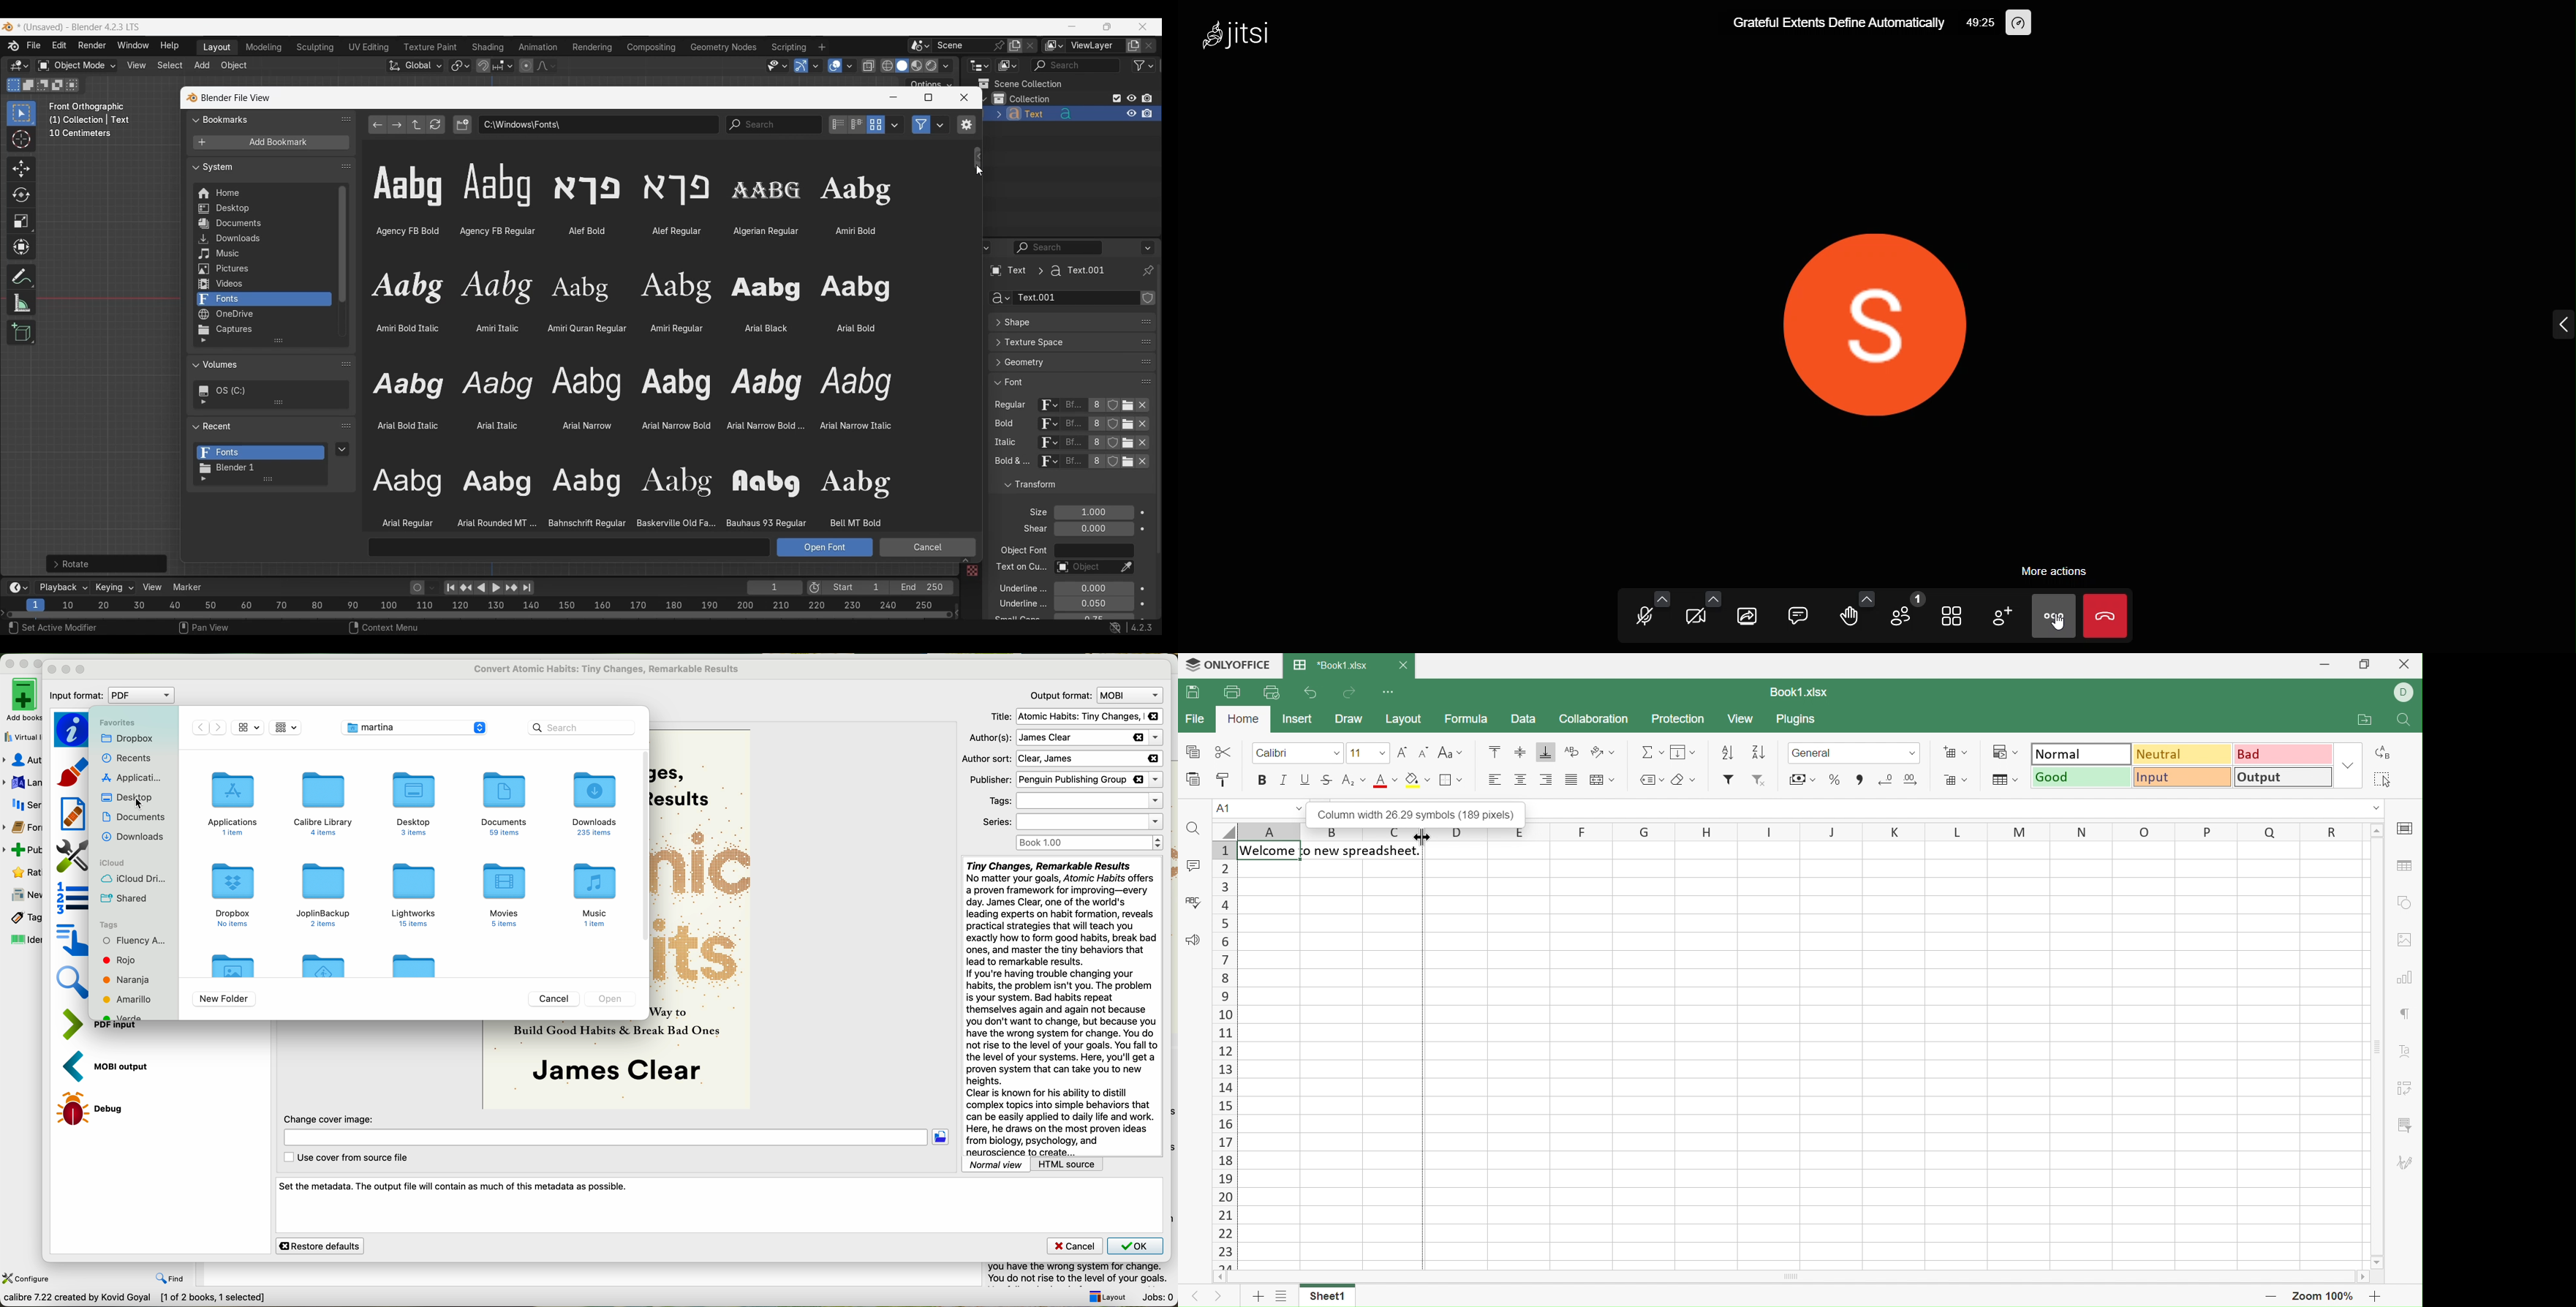  Describe the element at coordinates (113, 587) in the screenshot. I see `Keying` at that location.